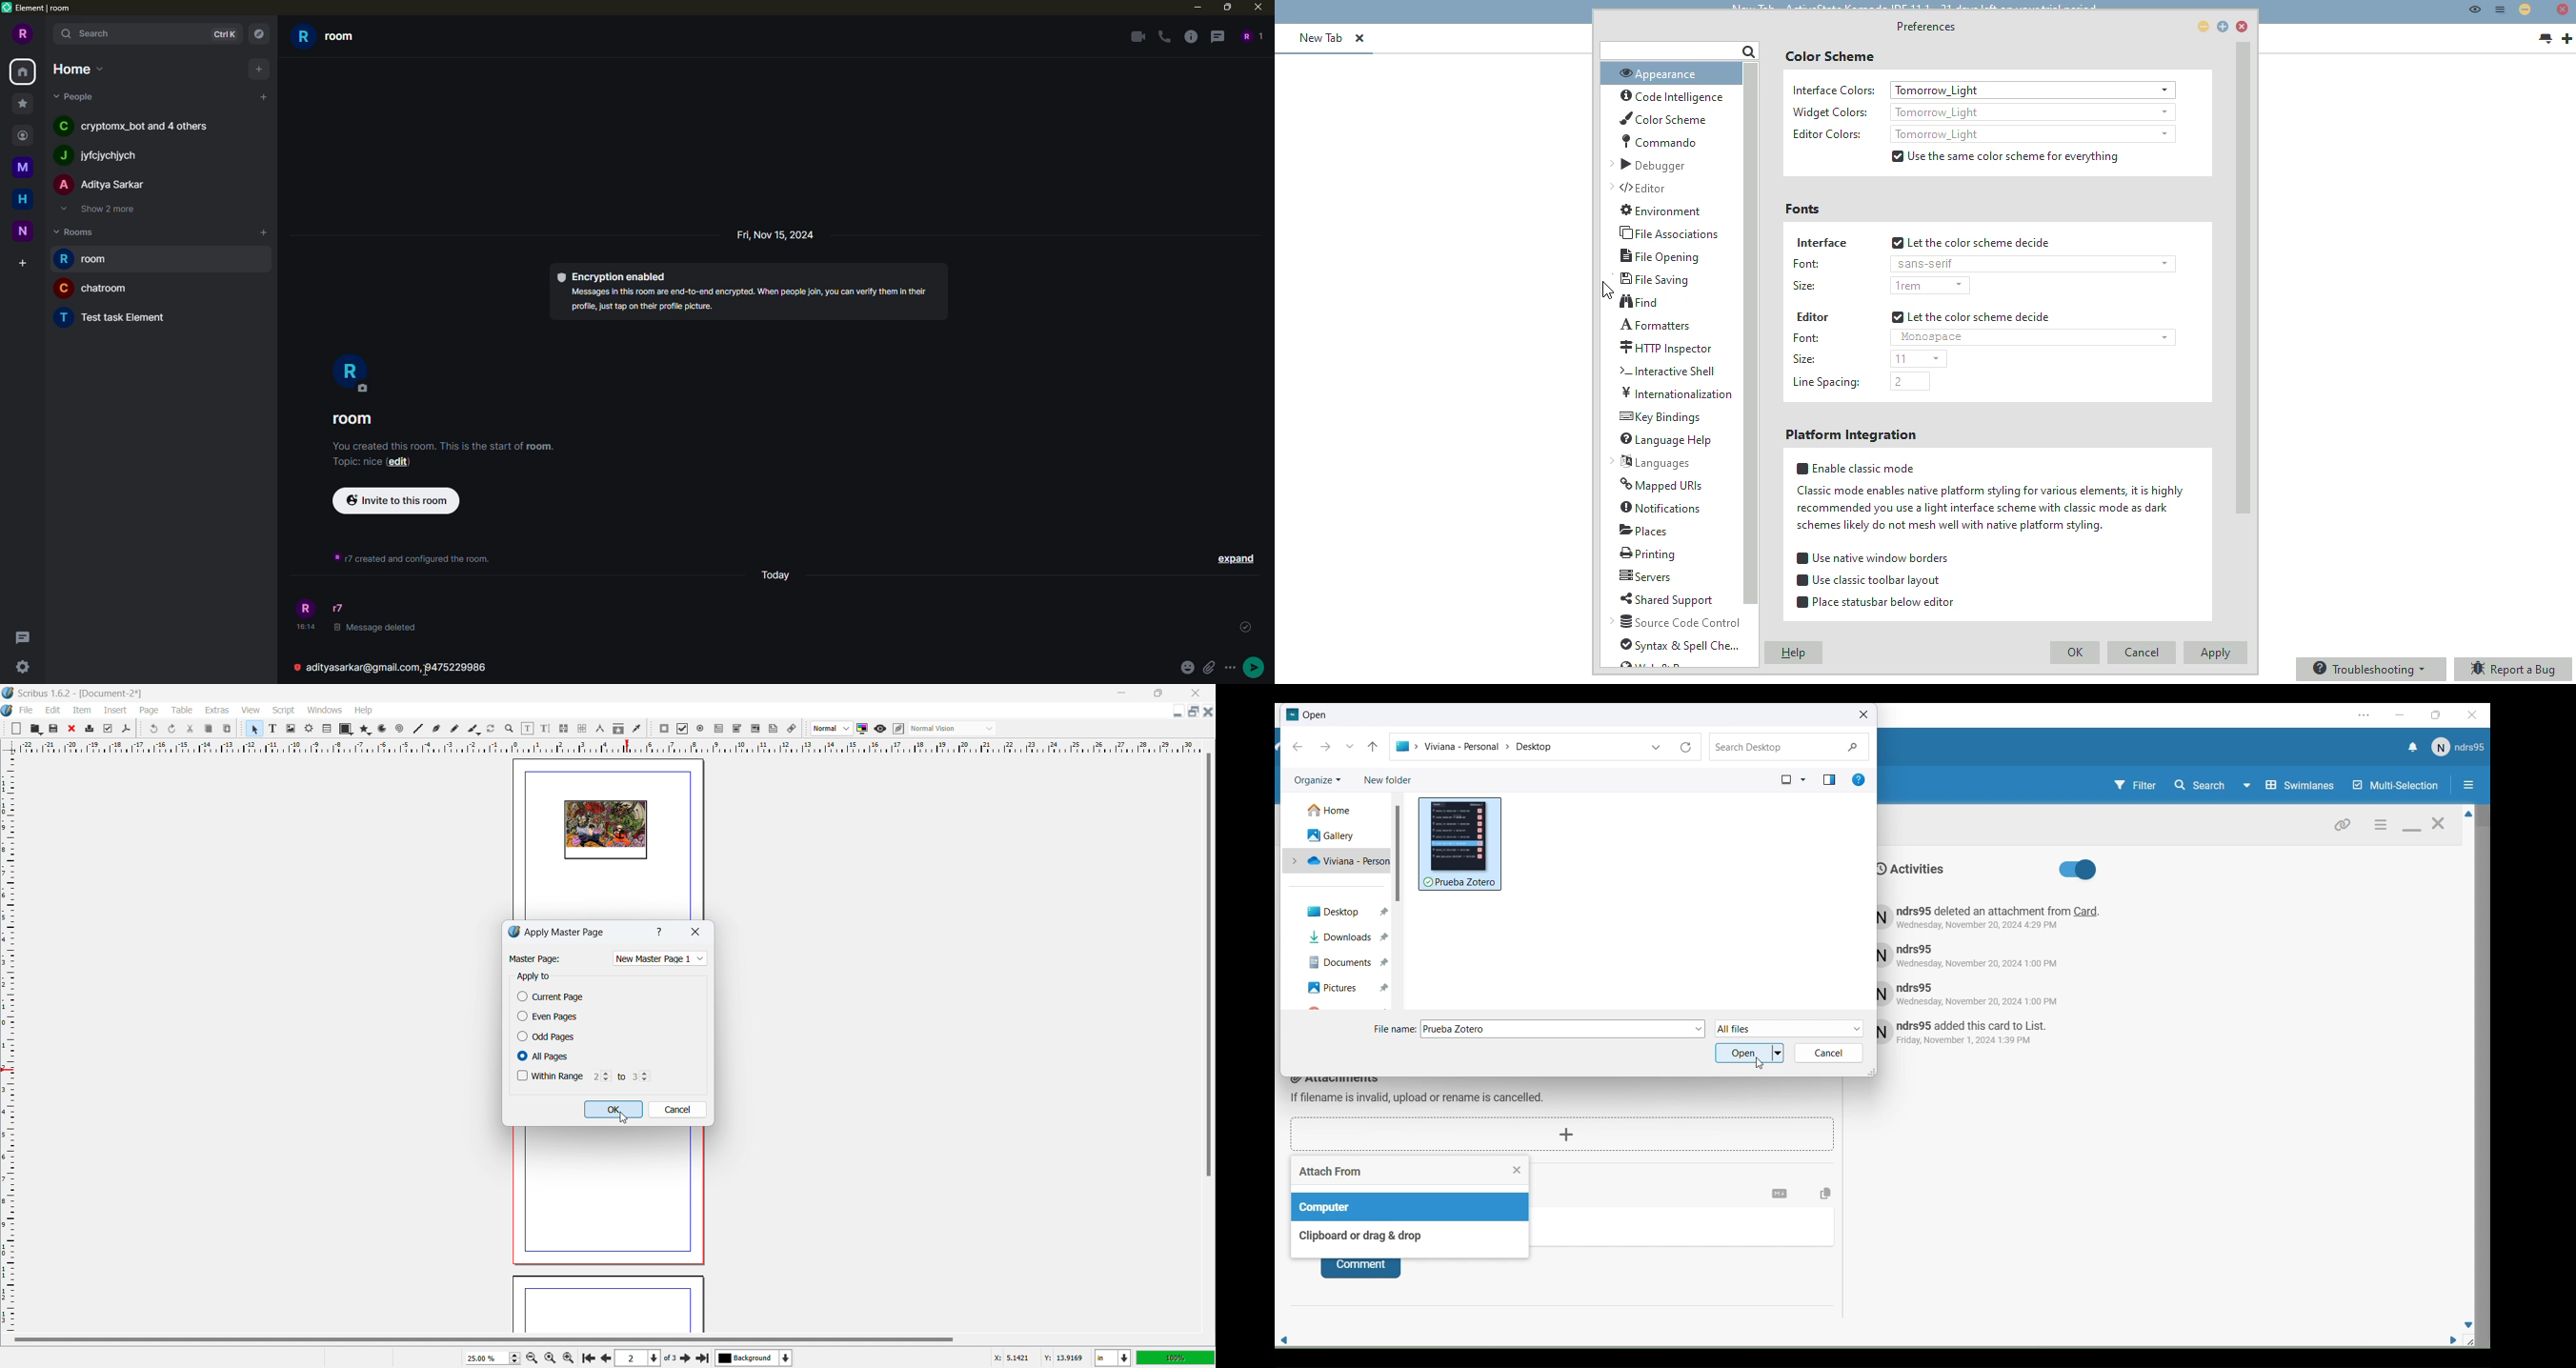 This screenshot has height=1372, width=2576. What do you see at coordinates (545, 728) in the screenshot?
I see `edit text with story editor` at bounding box center [545, 728].